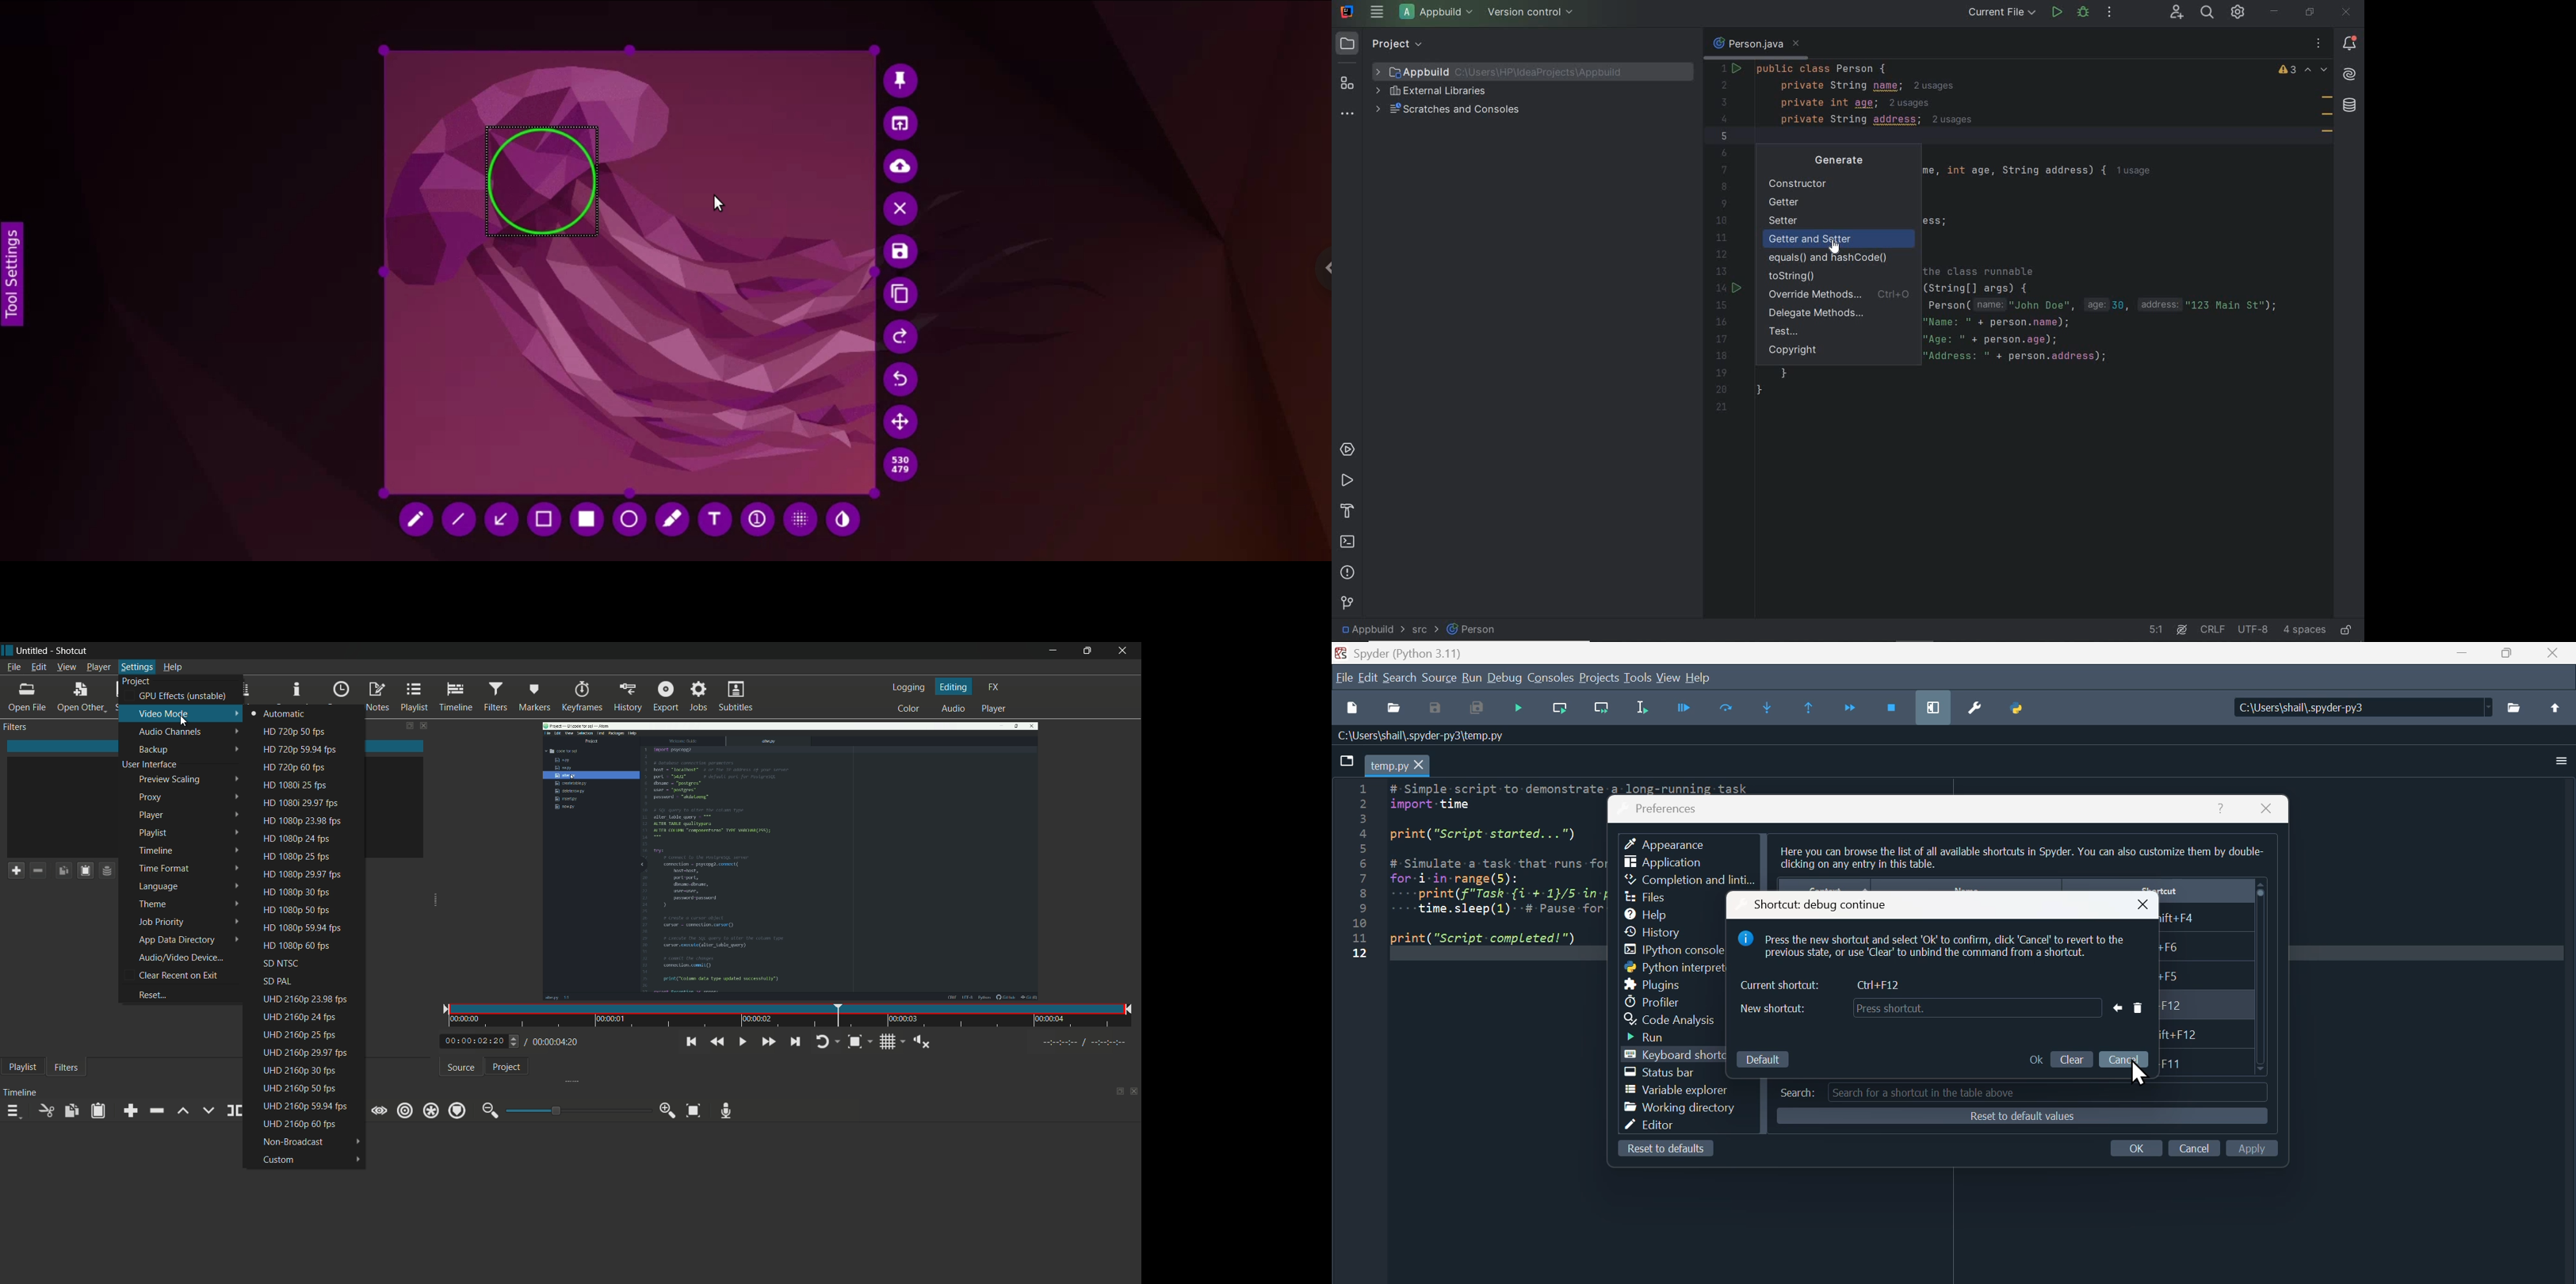 The width and height of the screenshot is (2576, 1288). I want to click on run current line, so click(1560, 711).